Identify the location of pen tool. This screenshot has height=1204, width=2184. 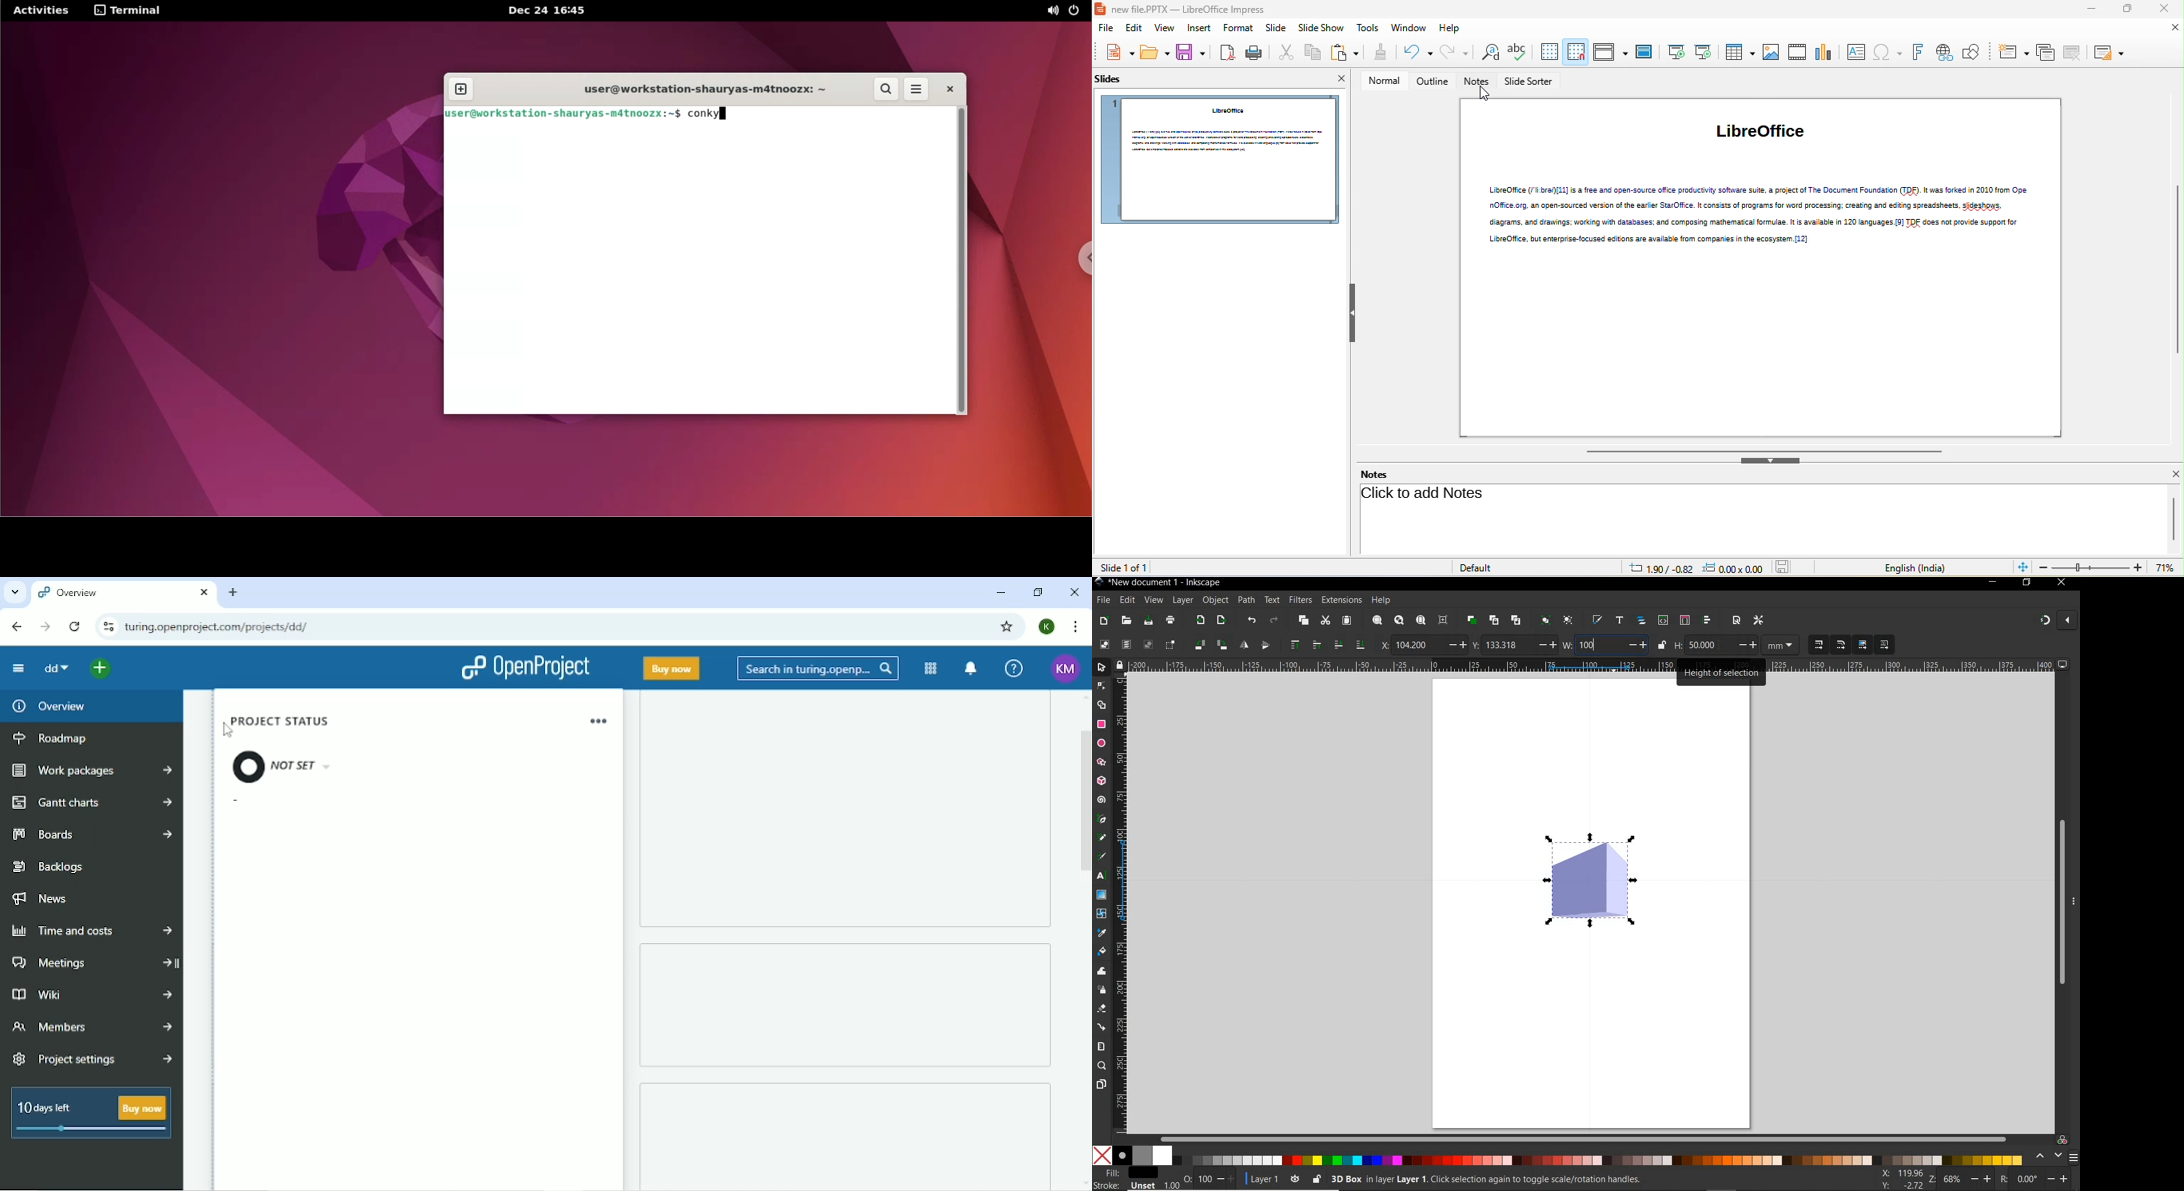
(1101, 820).